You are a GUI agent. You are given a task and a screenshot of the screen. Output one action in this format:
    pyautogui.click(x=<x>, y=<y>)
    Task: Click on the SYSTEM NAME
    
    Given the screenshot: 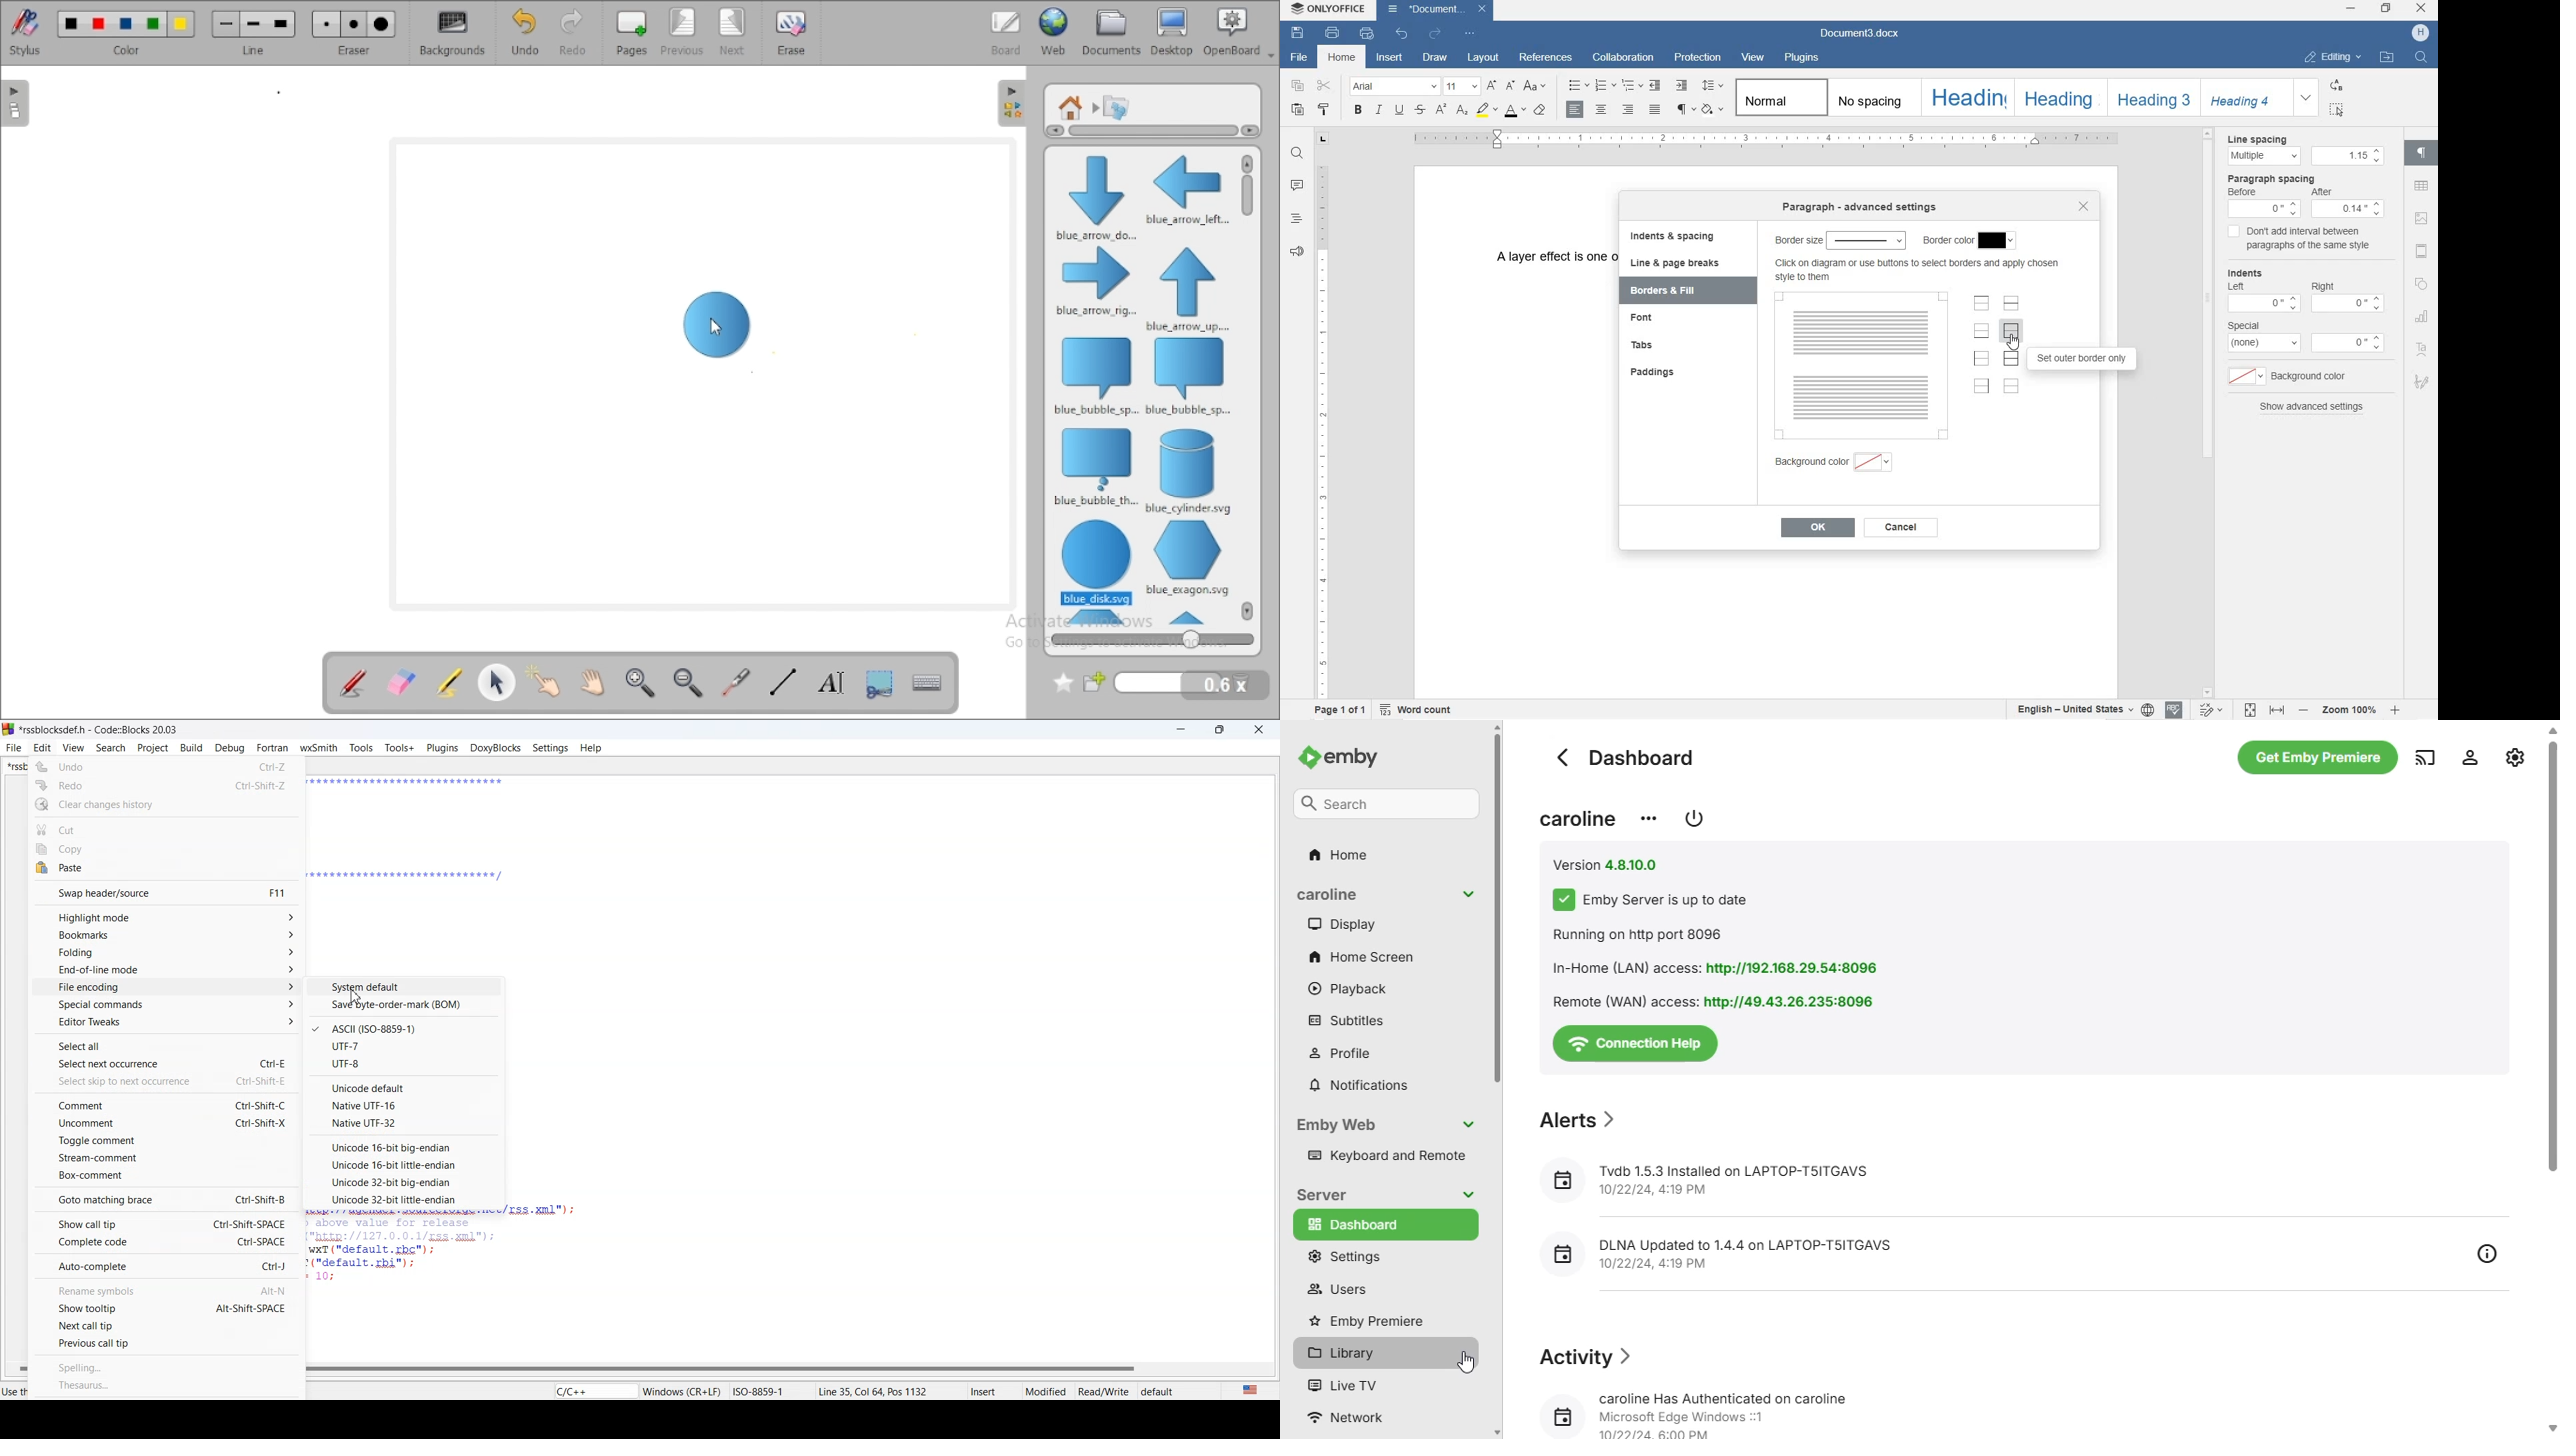 What is the action you would take?
    pyautogui.click(x=1328, y=10)
    